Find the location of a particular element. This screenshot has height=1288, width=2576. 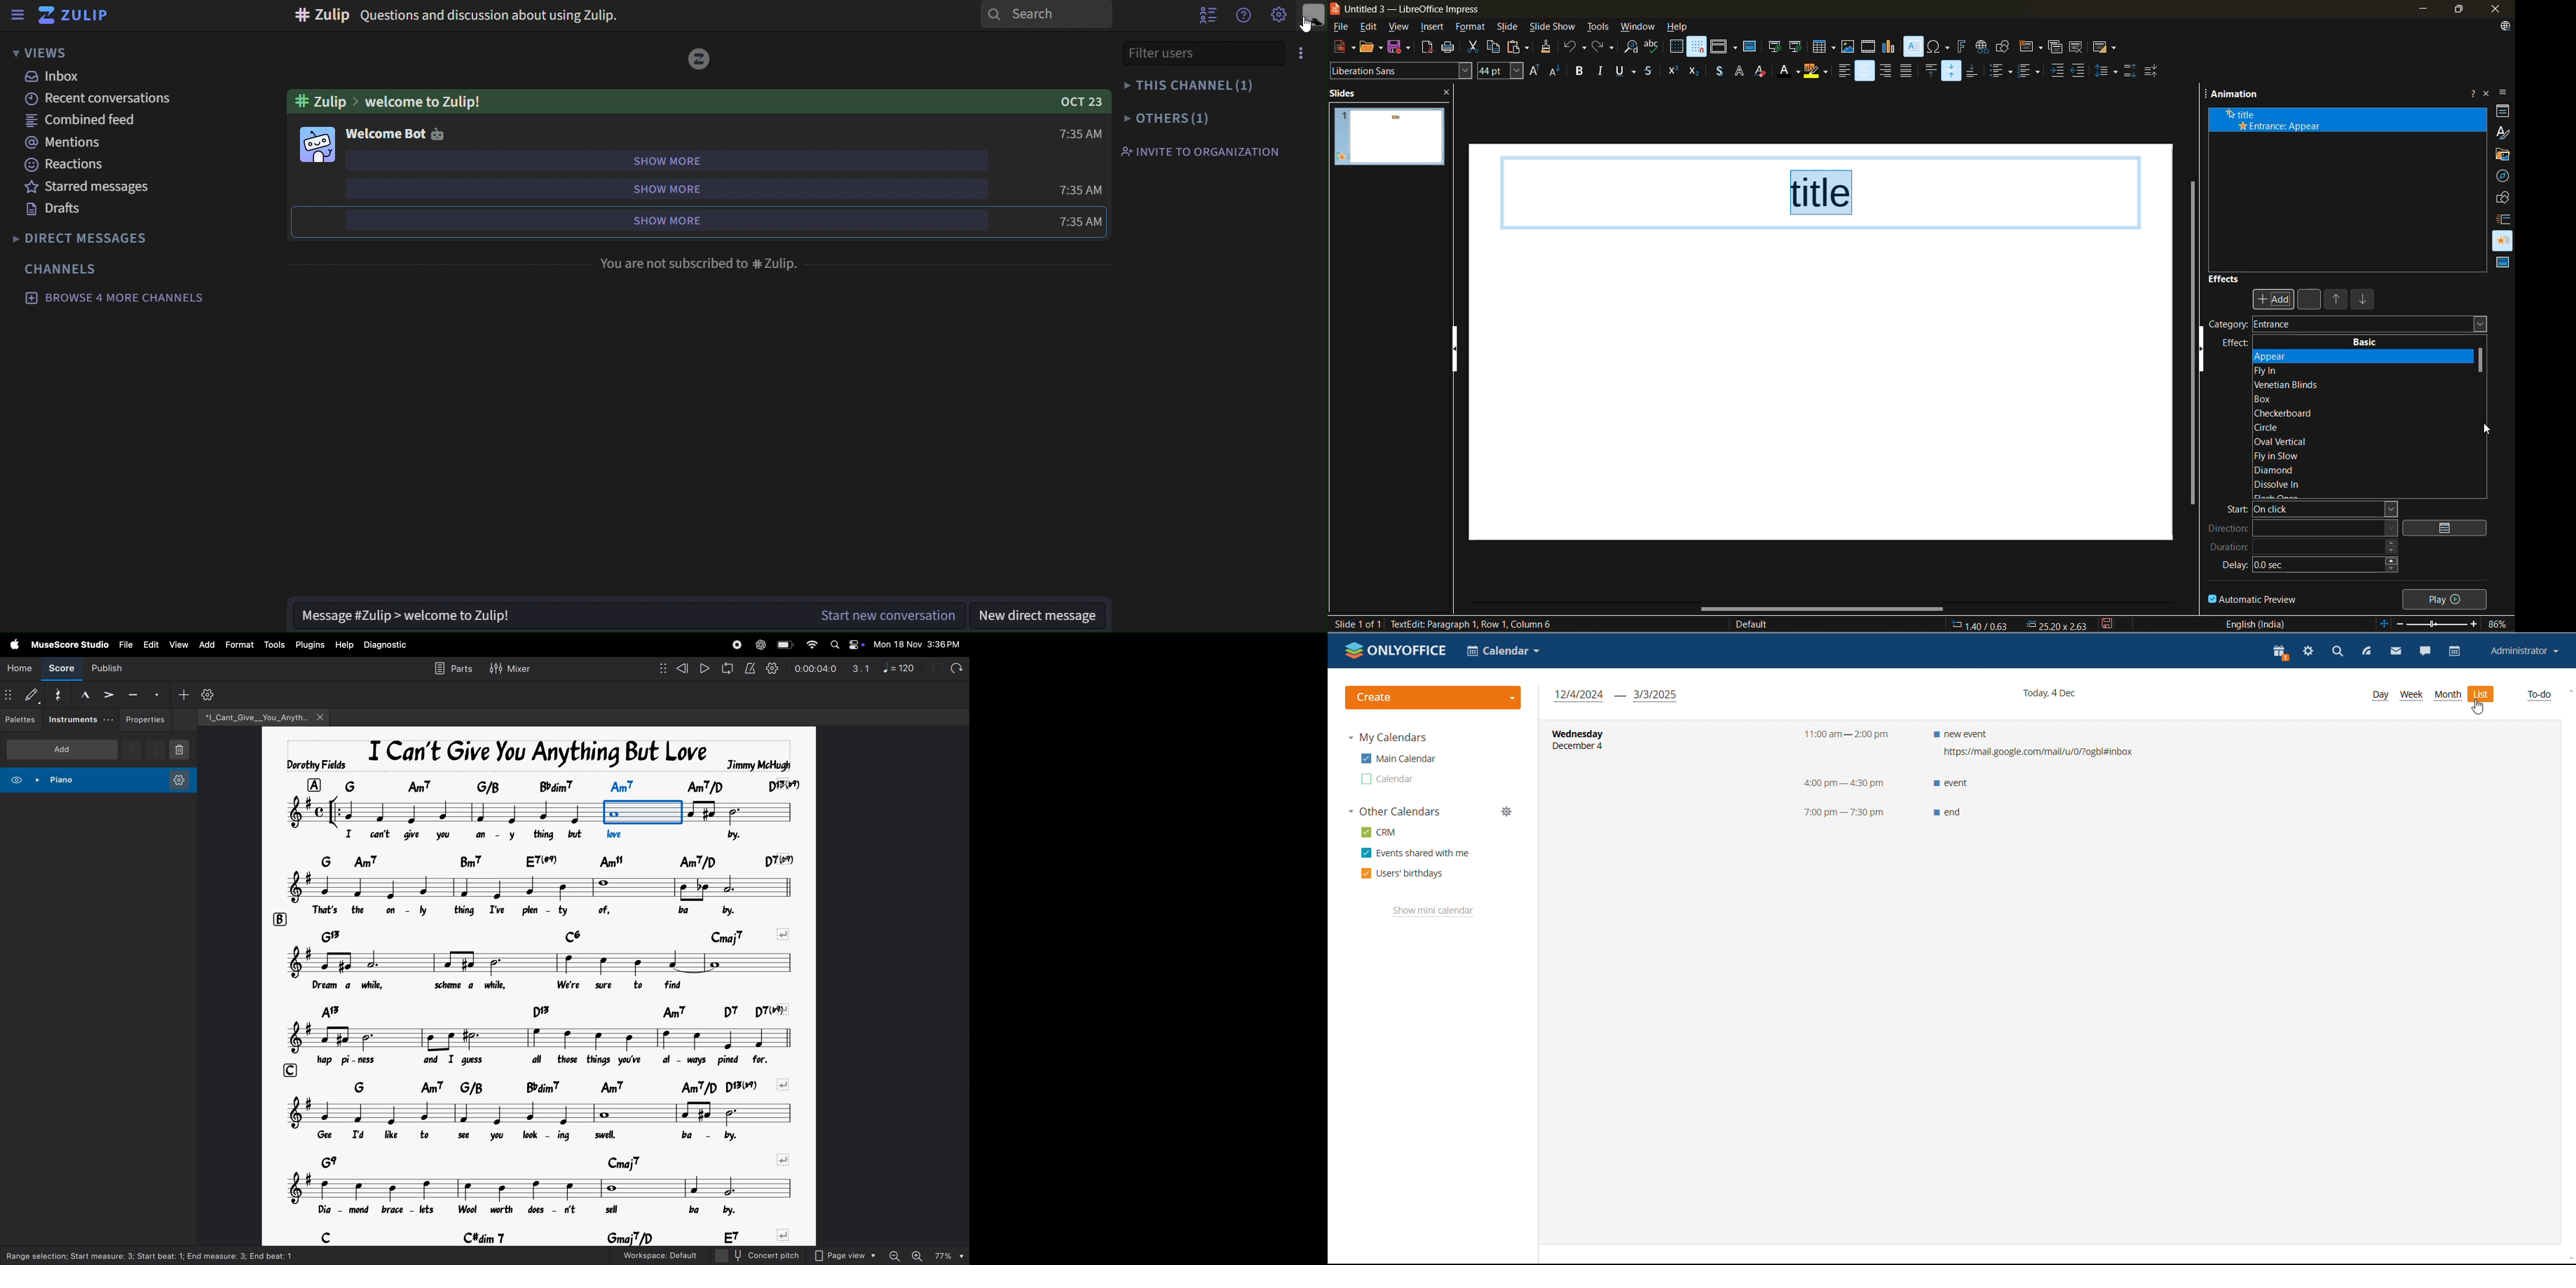

notes is located at coordinates (441, 812).